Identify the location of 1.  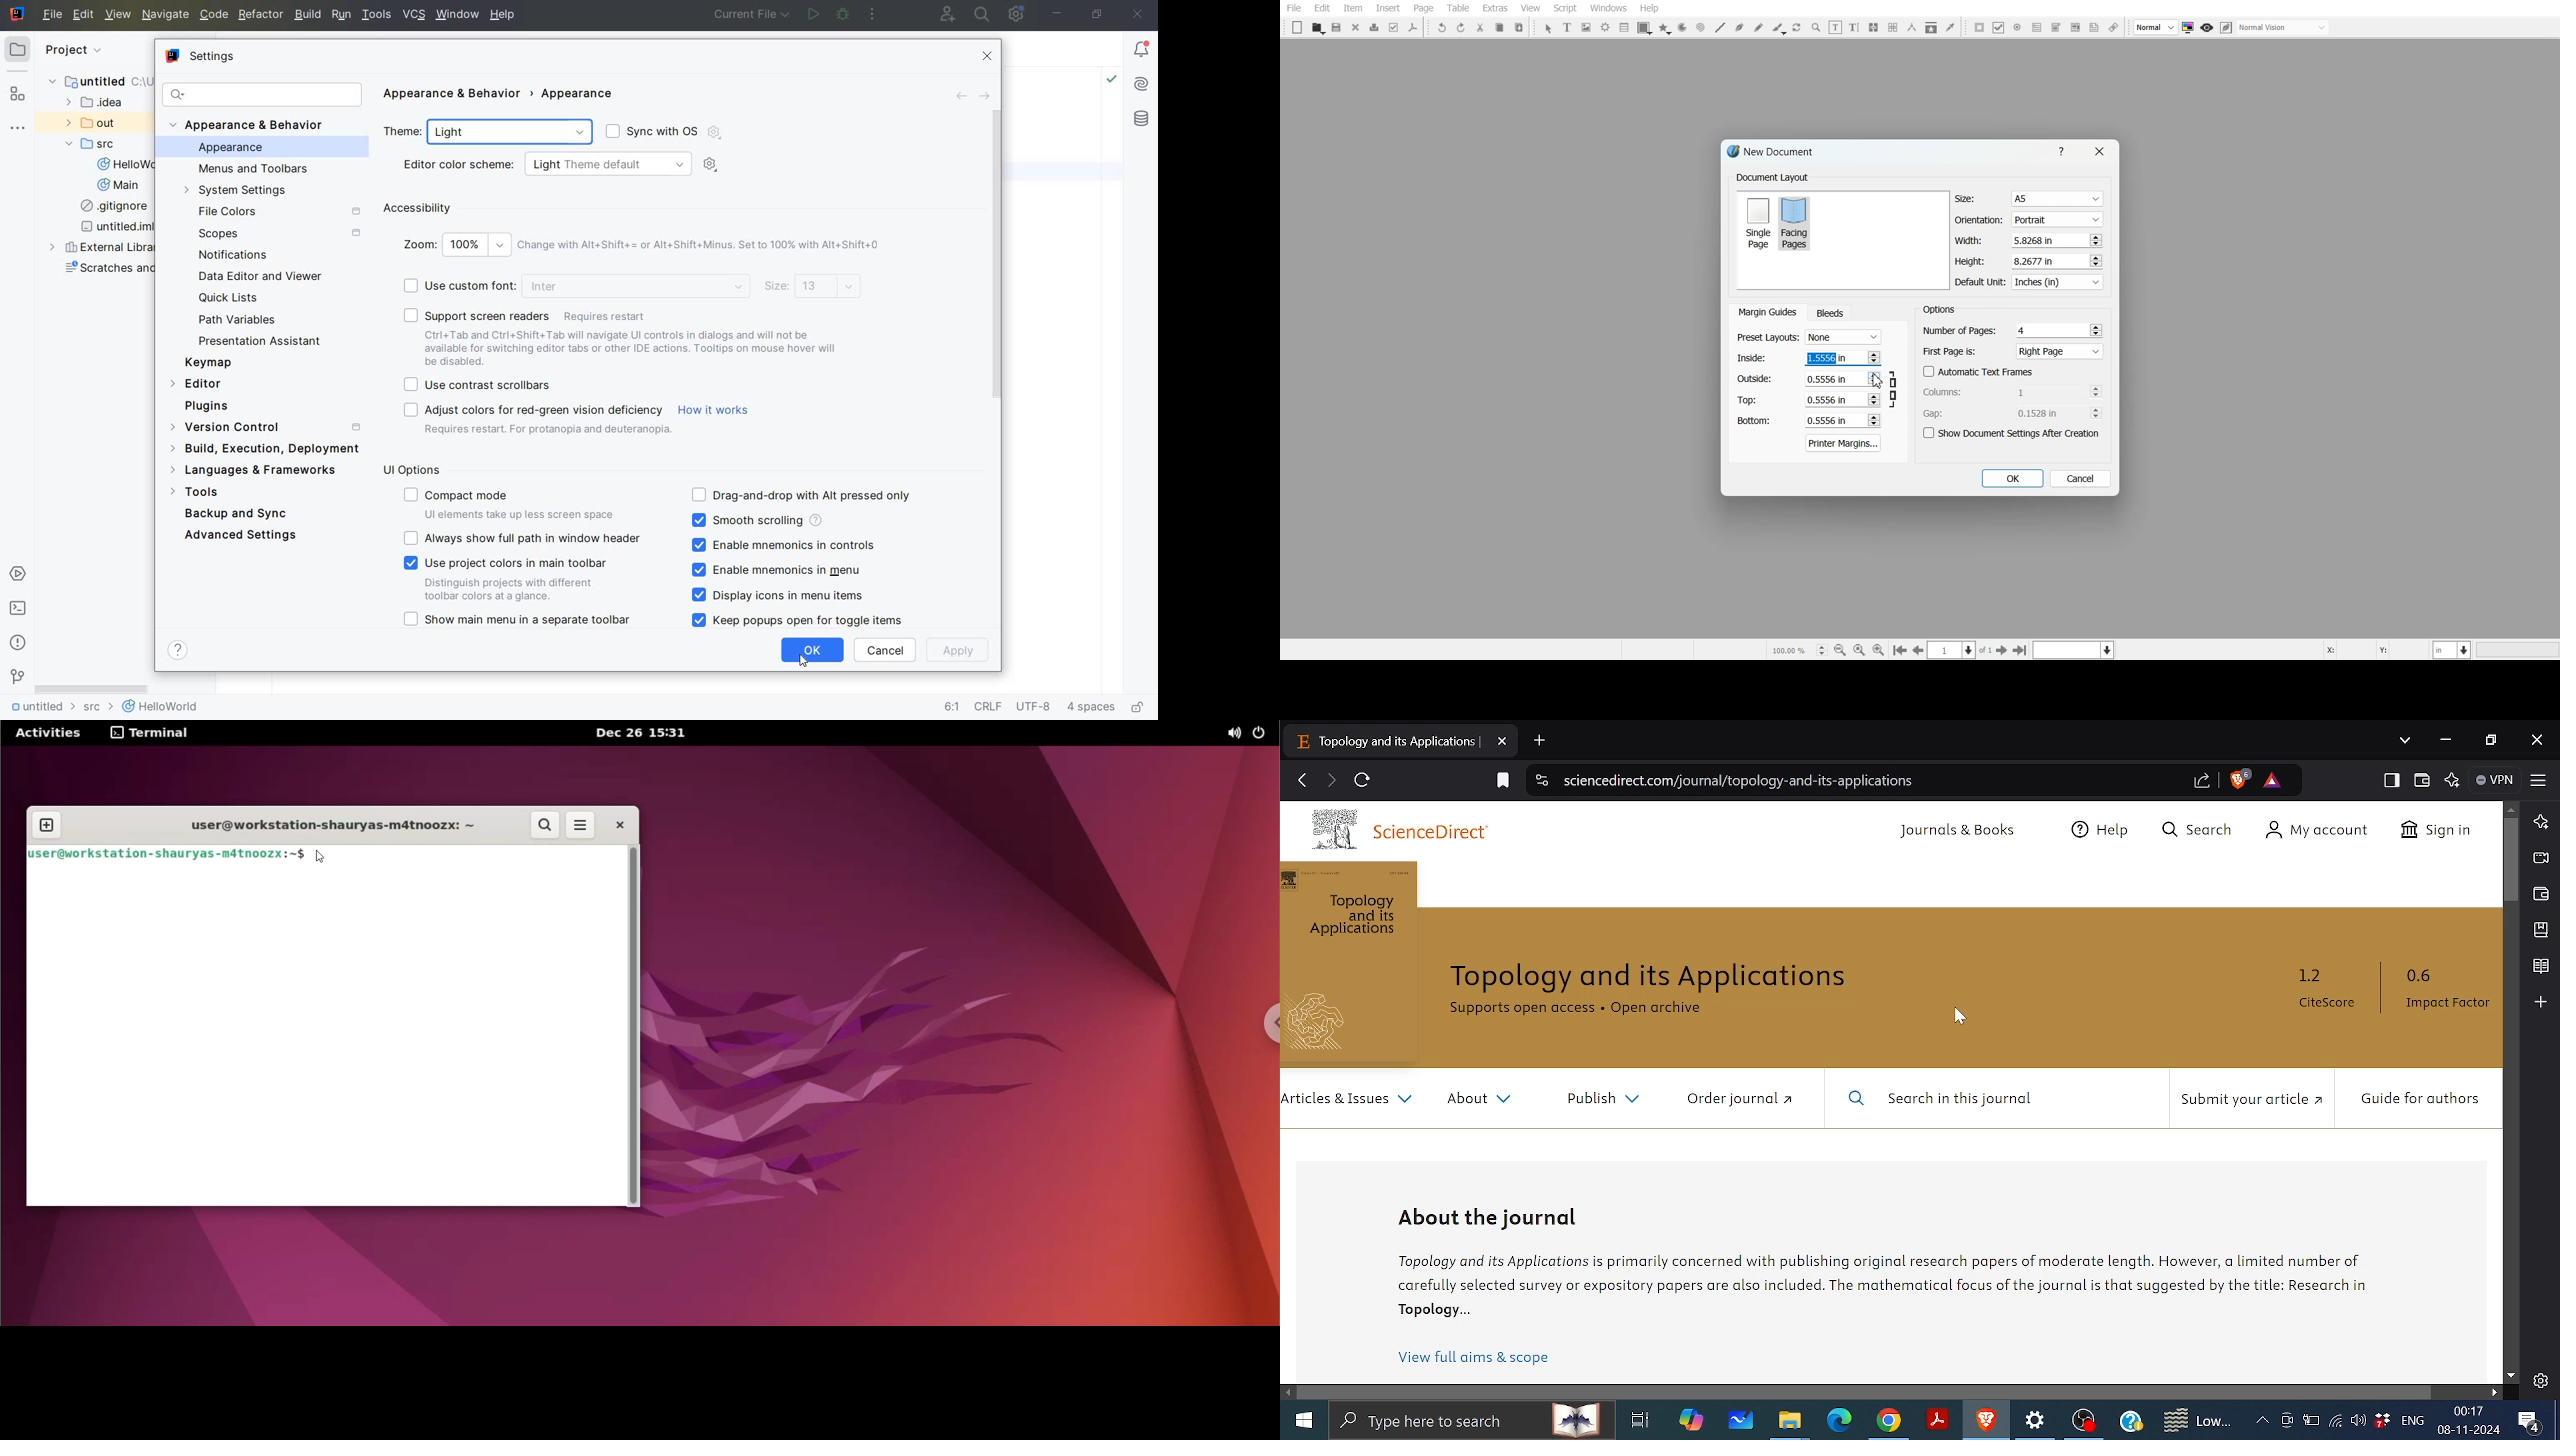
(2041, 391).